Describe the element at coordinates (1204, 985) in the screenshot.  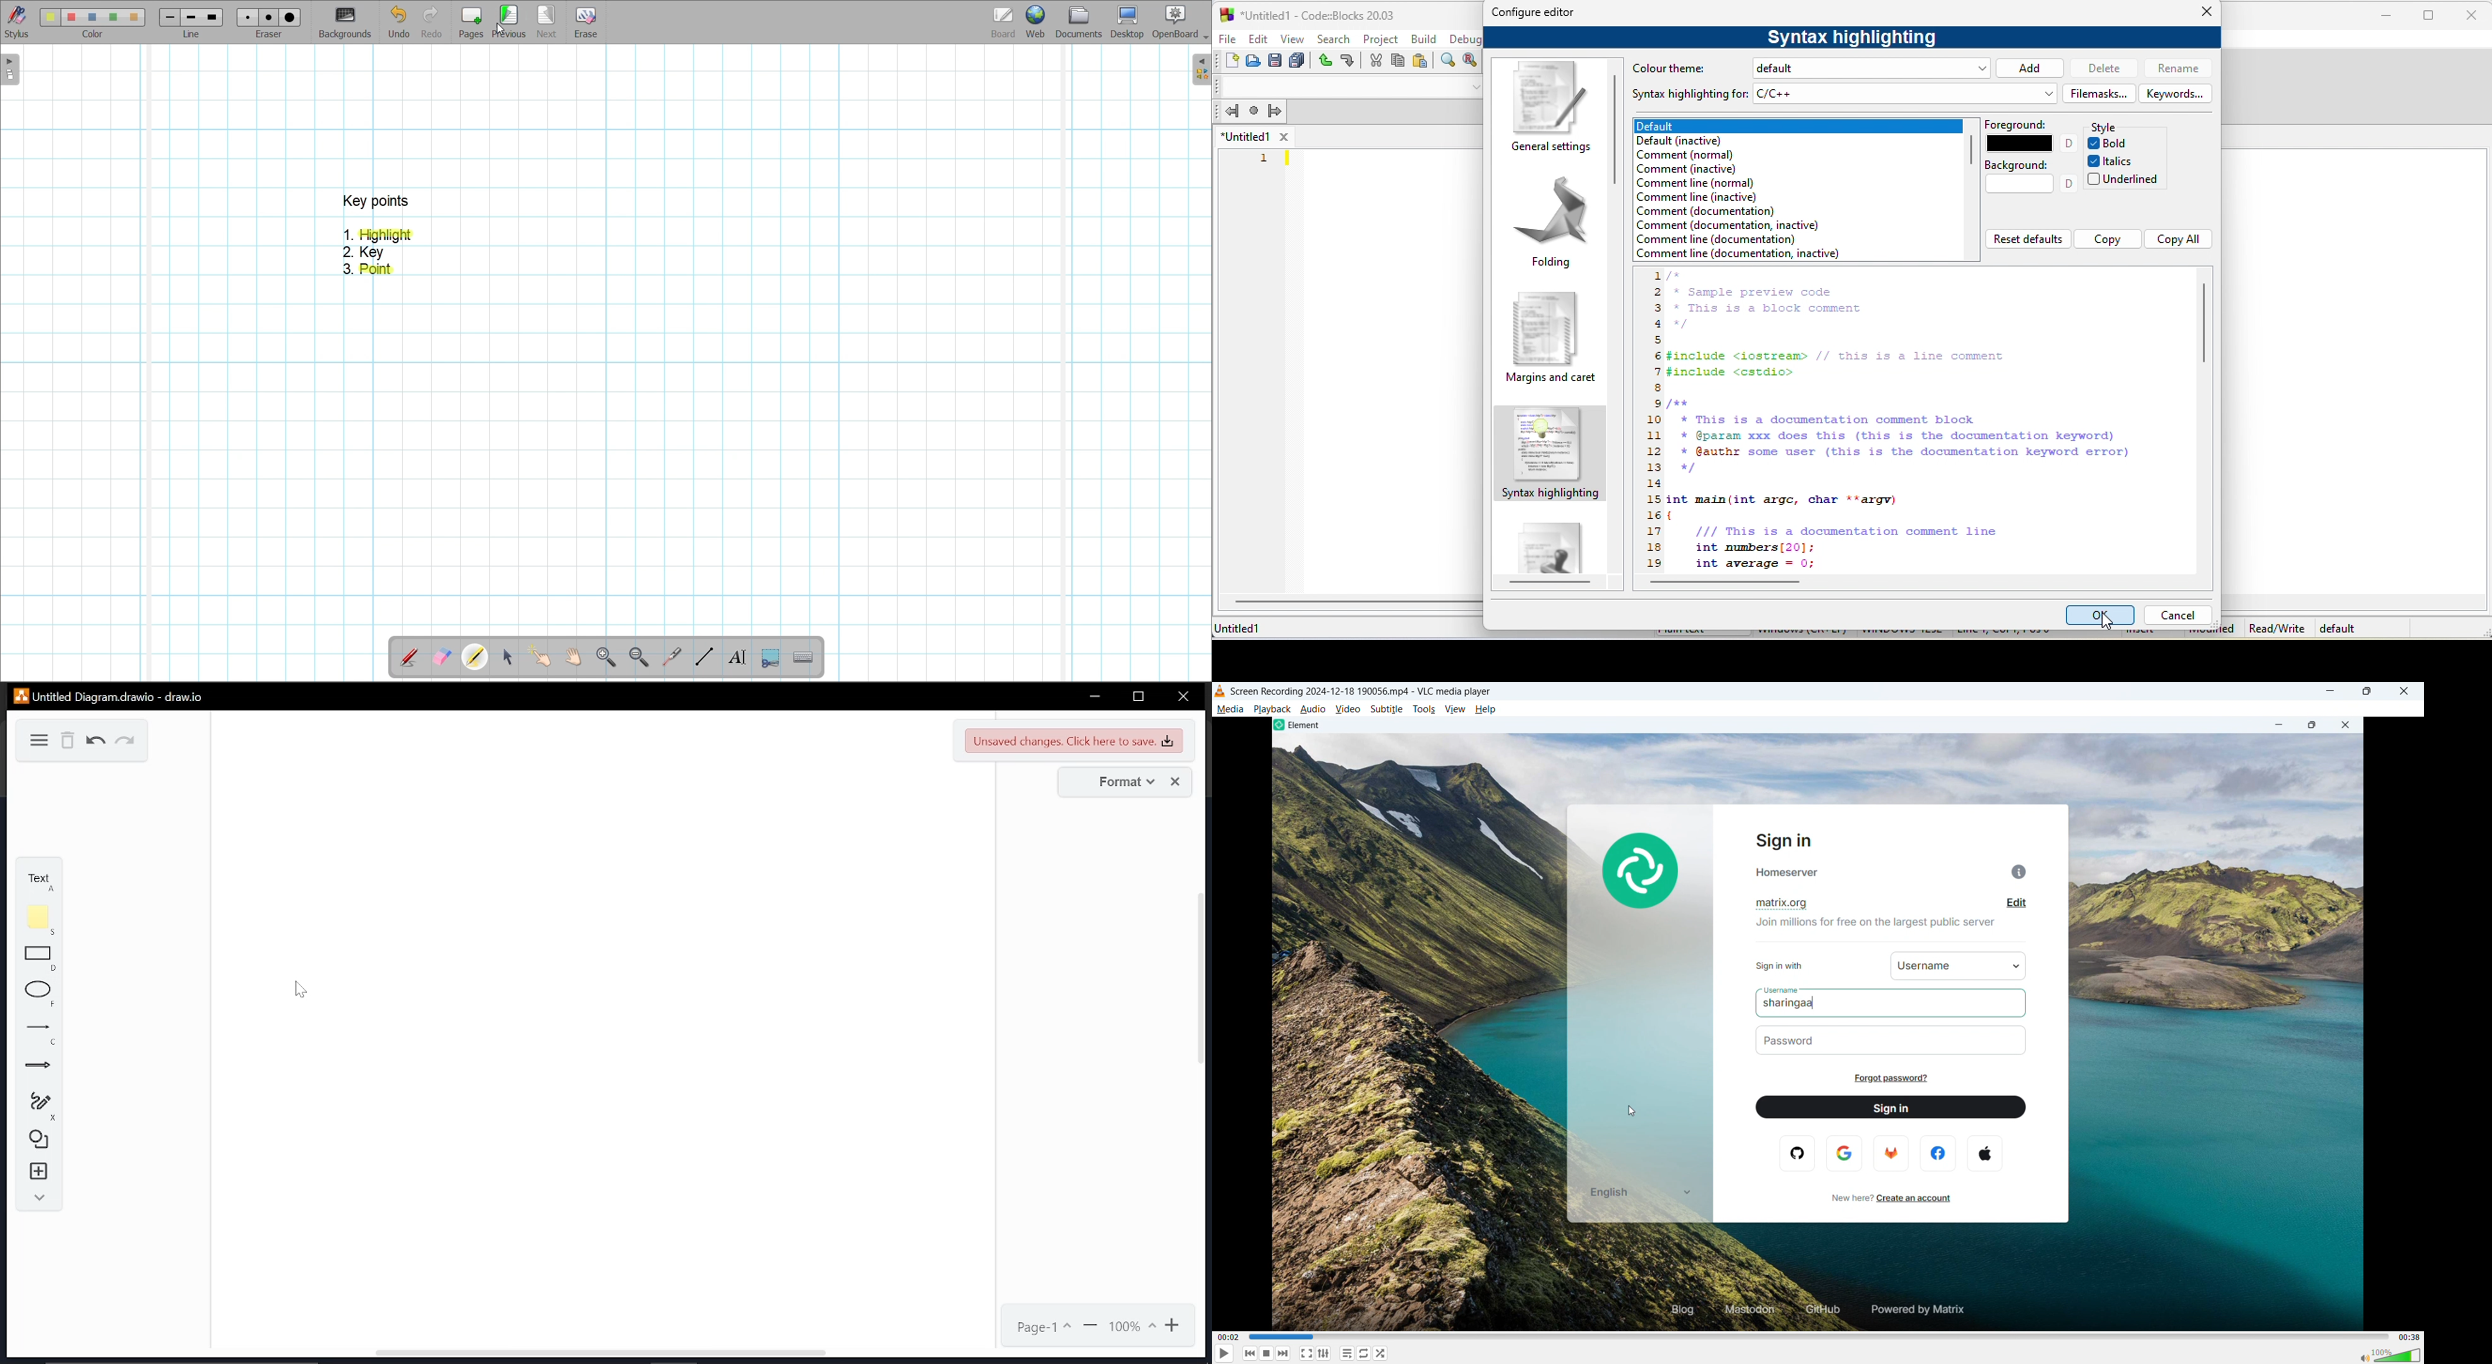
I see `vertical scrollbar` at that location.